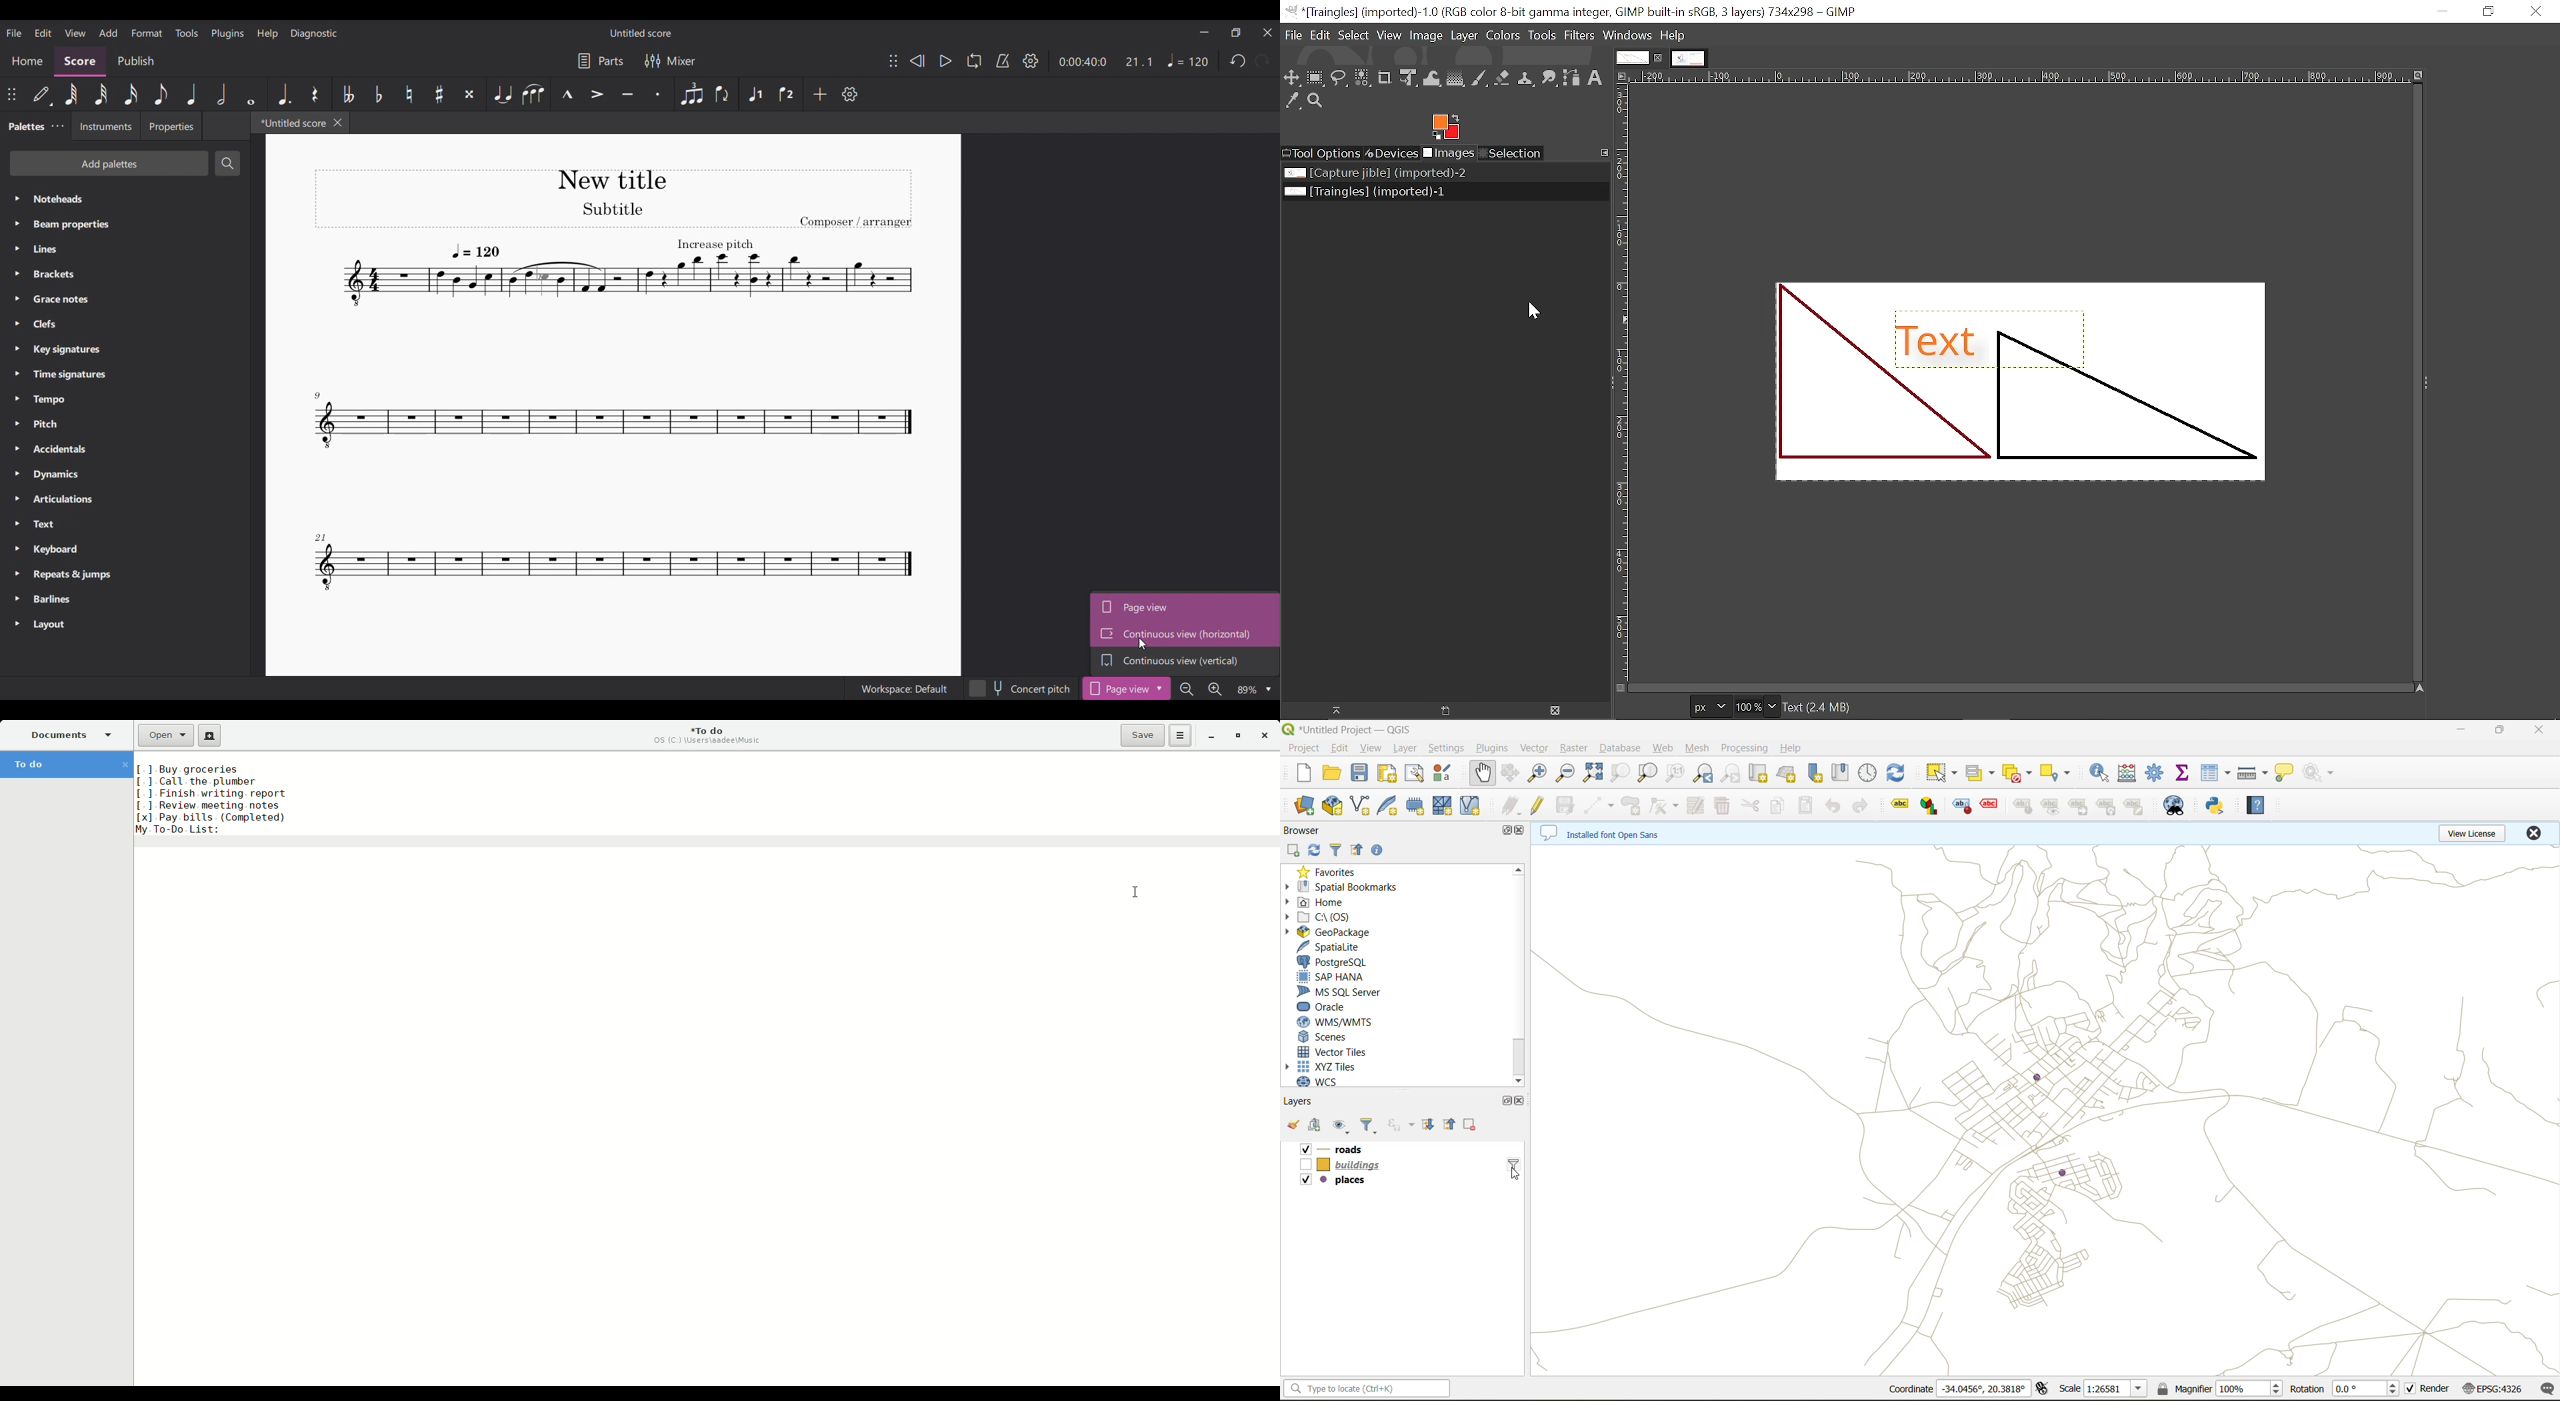 The width and height of the screenshot is (2576, 1428). Describe the element at coordinates (1333, 871) in the screenshot. I see `favorites` at that location.